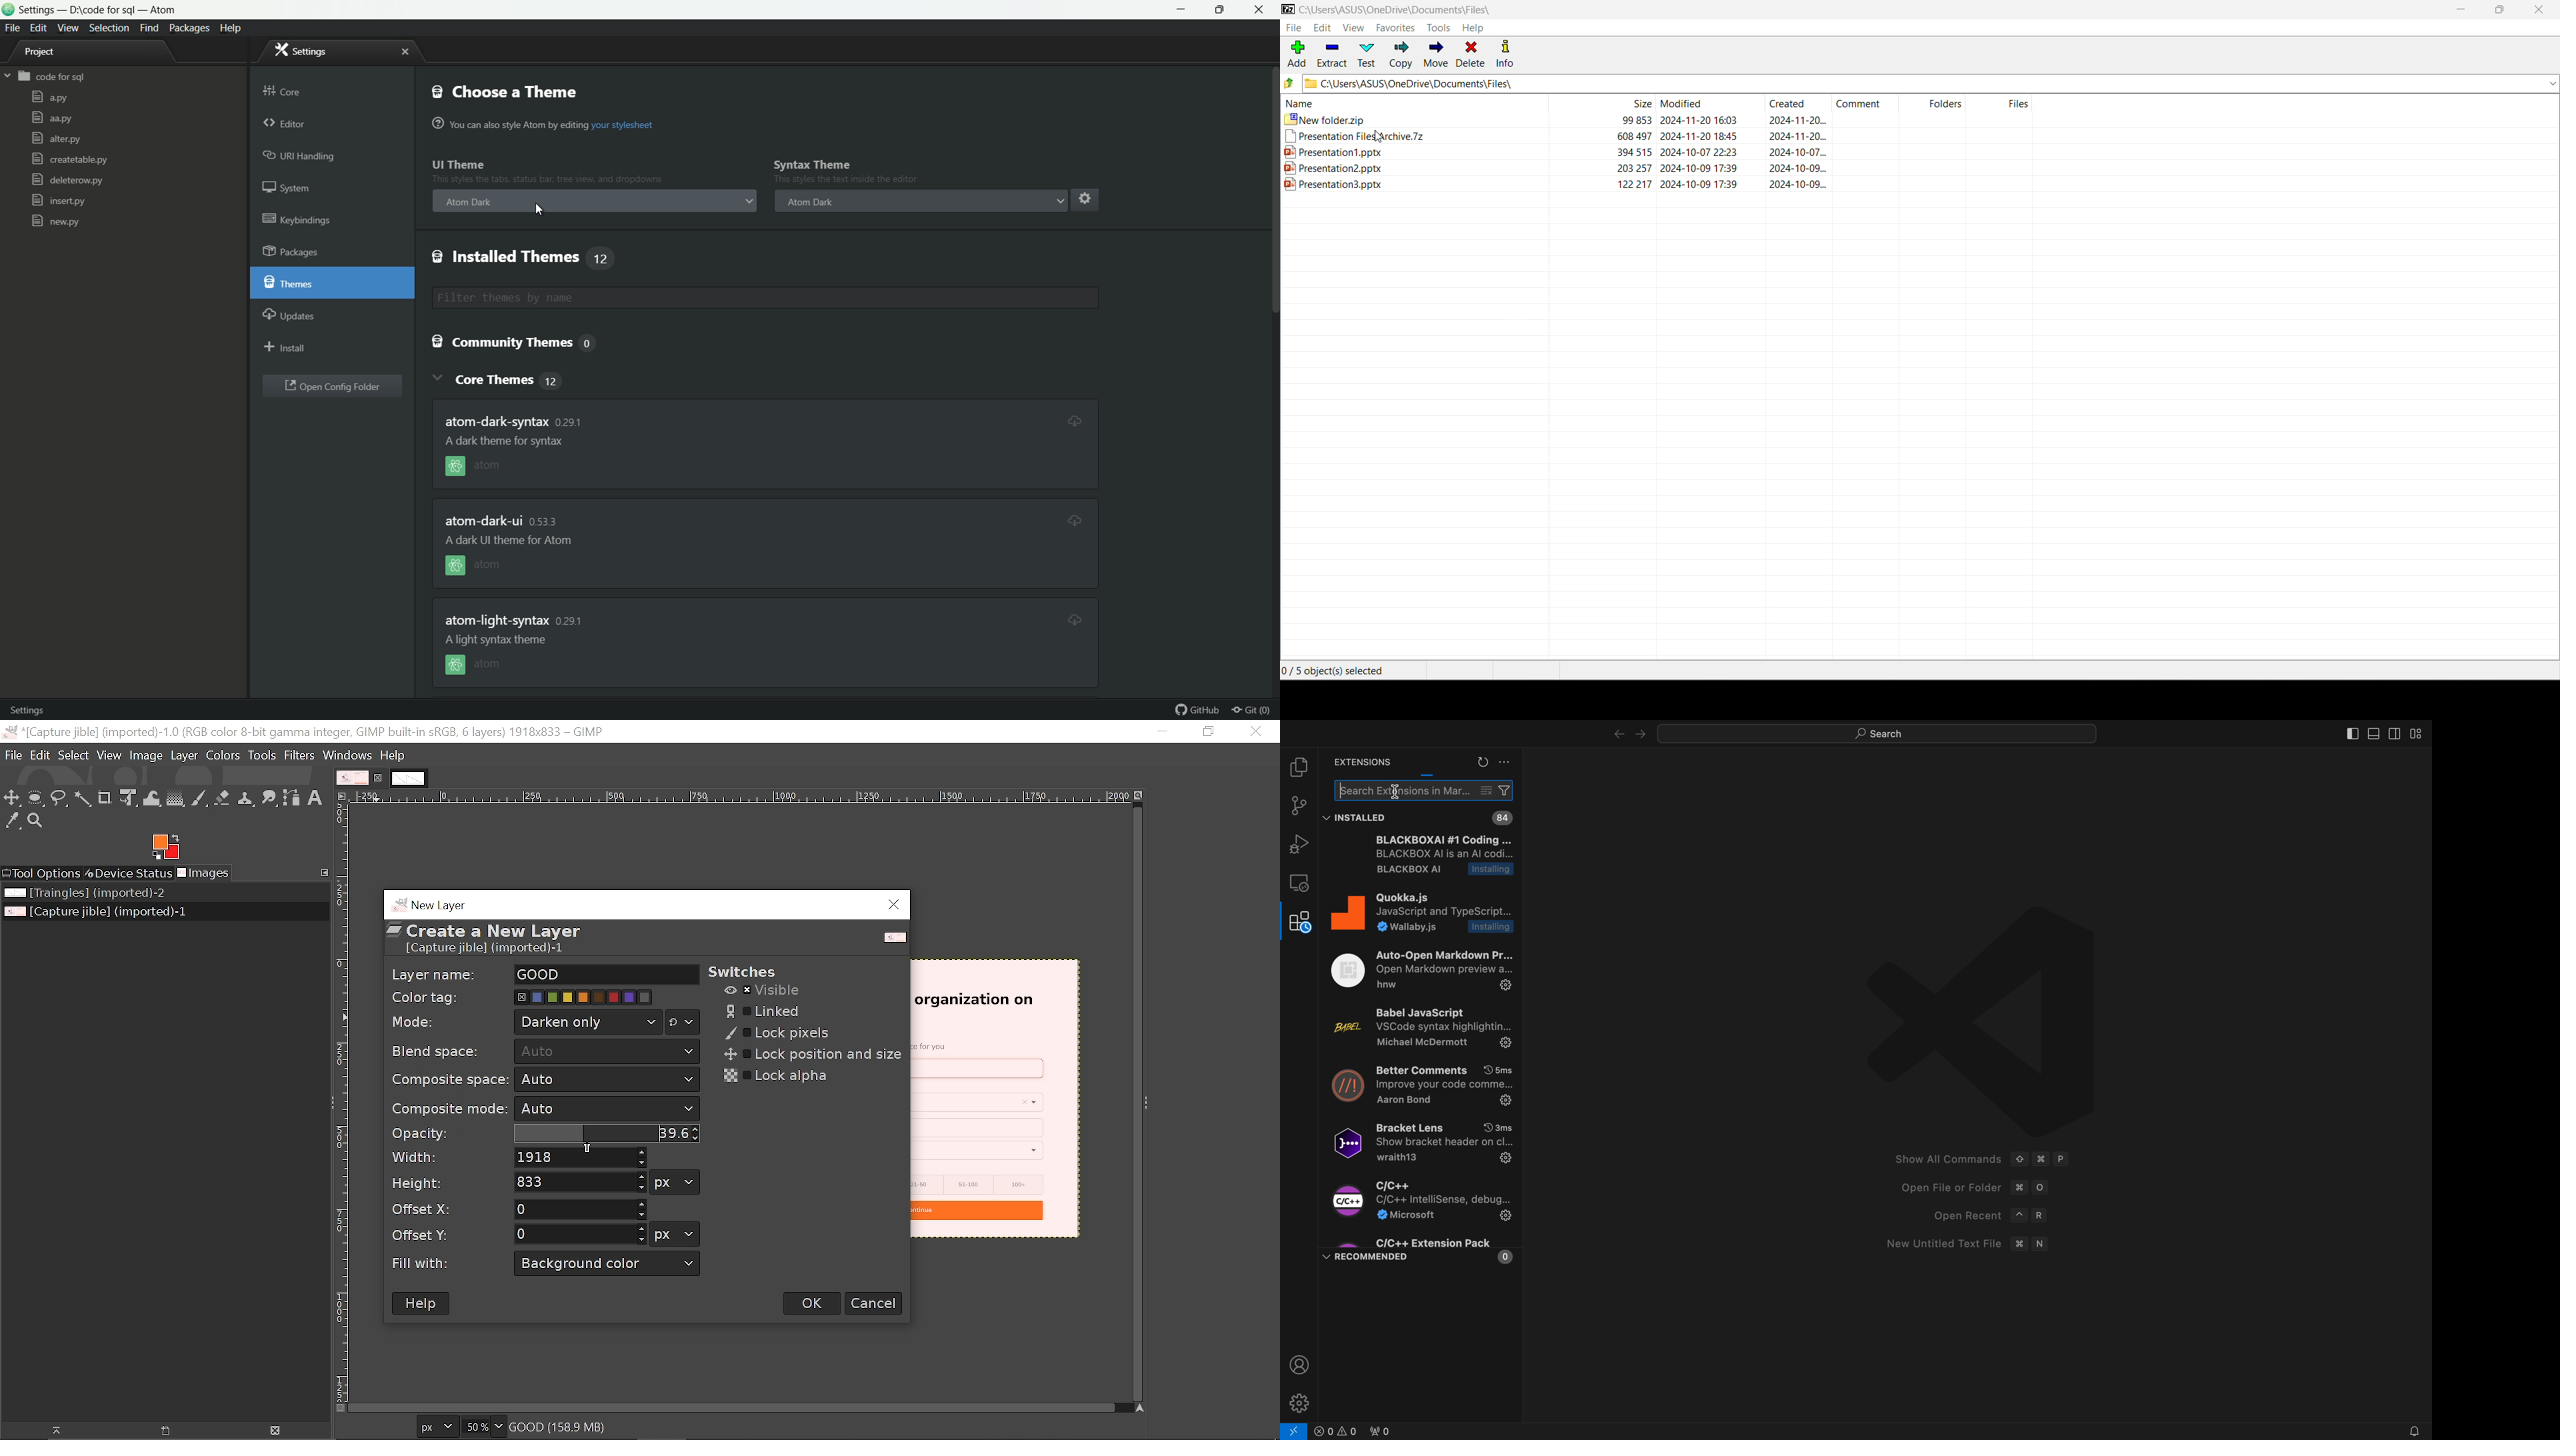  I want to click on Created, so click(1795, 104).